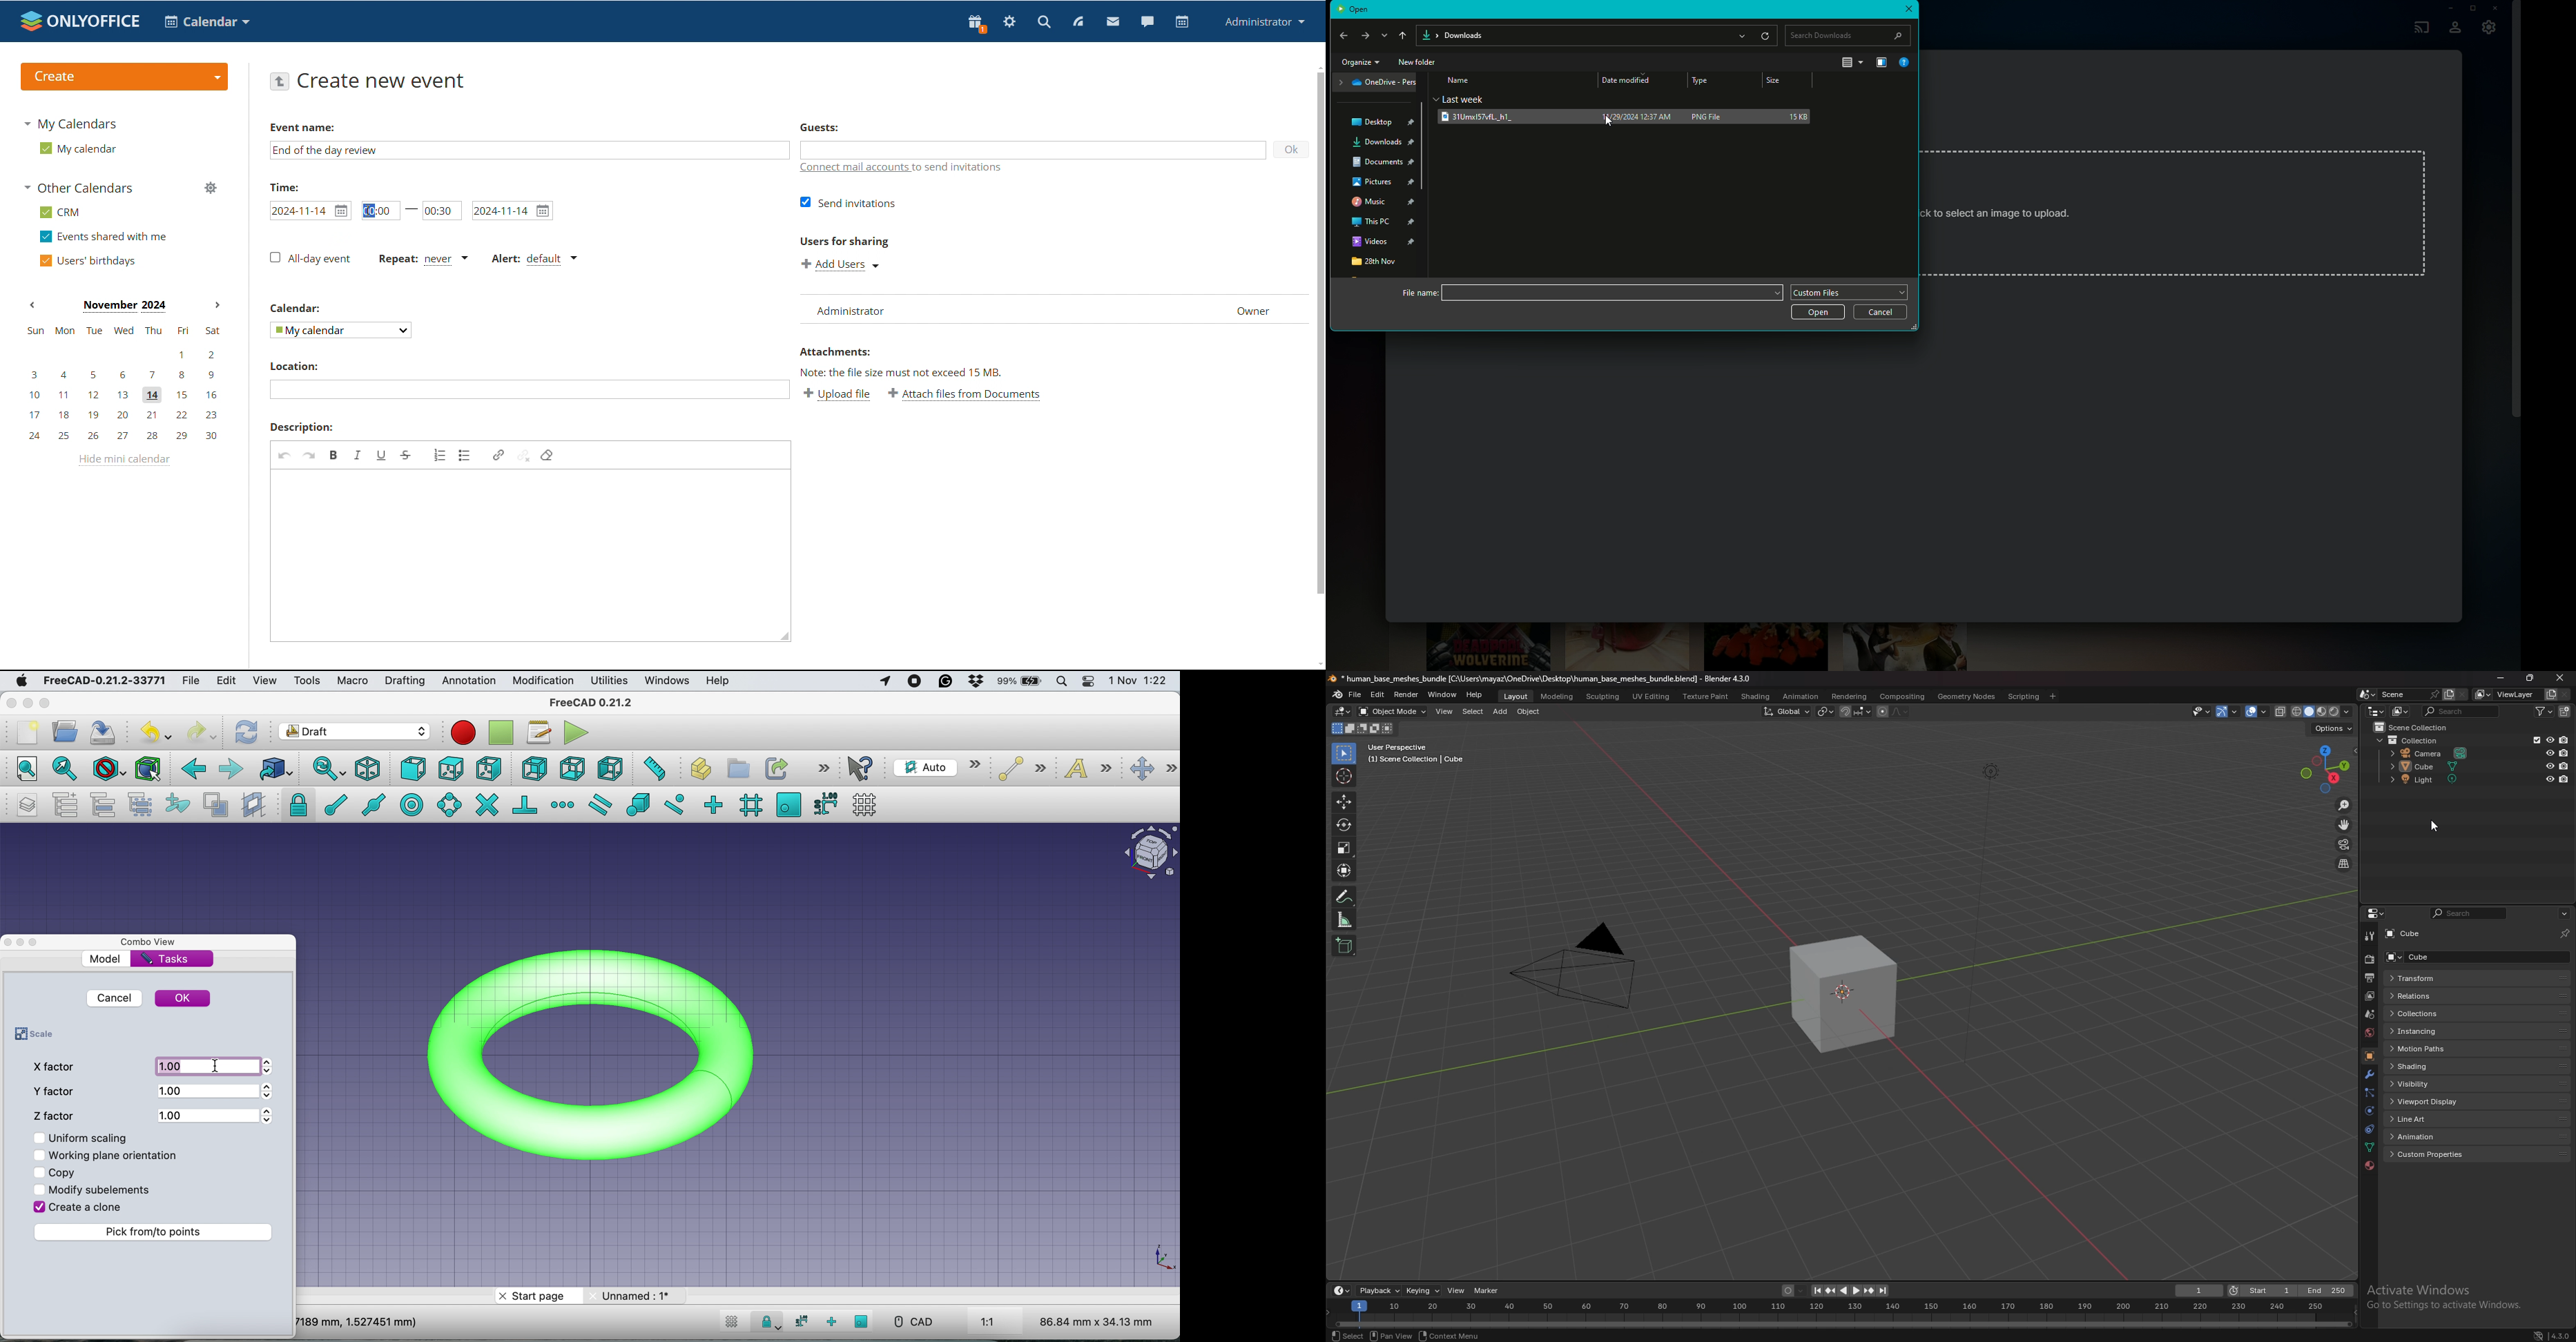 The height and width of the screenshot is (1344, 2576). What do you see at coordinates (404, 682) in the screenshot?
I see `drafting` at bounding box center [404, 682].